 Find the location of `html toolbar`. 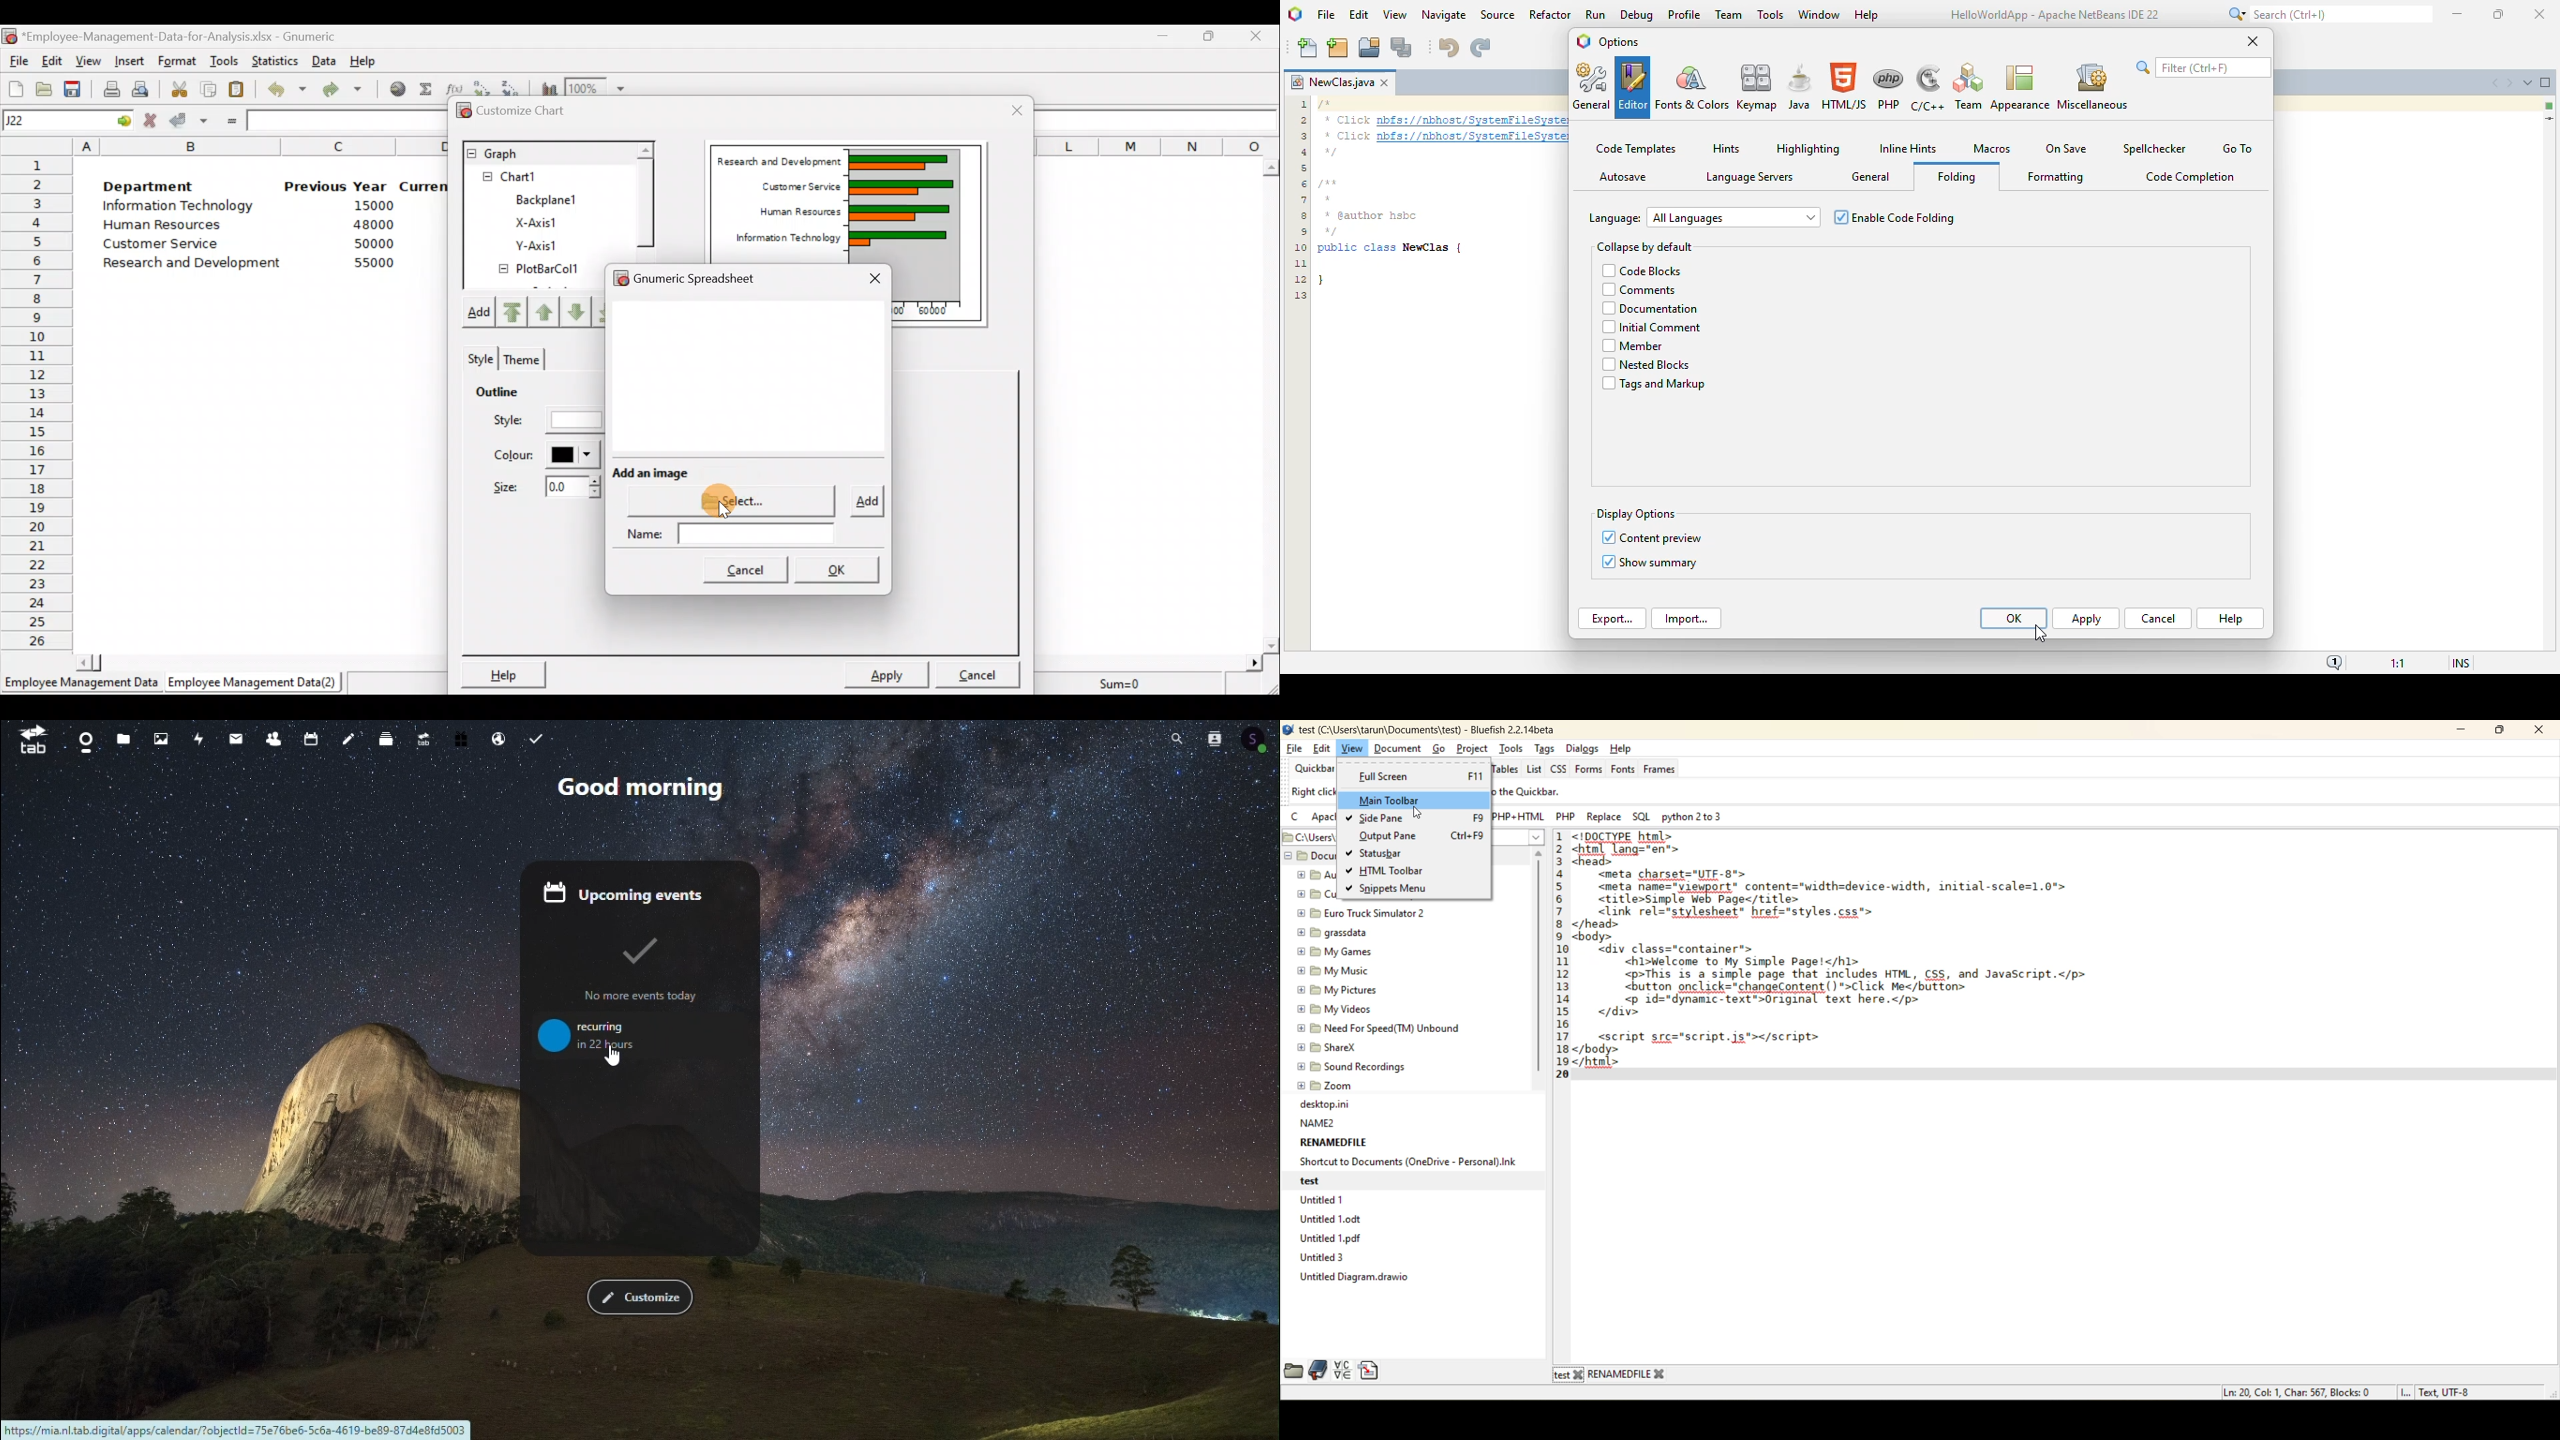

html toolbar is located at coordinates (1392, 871).